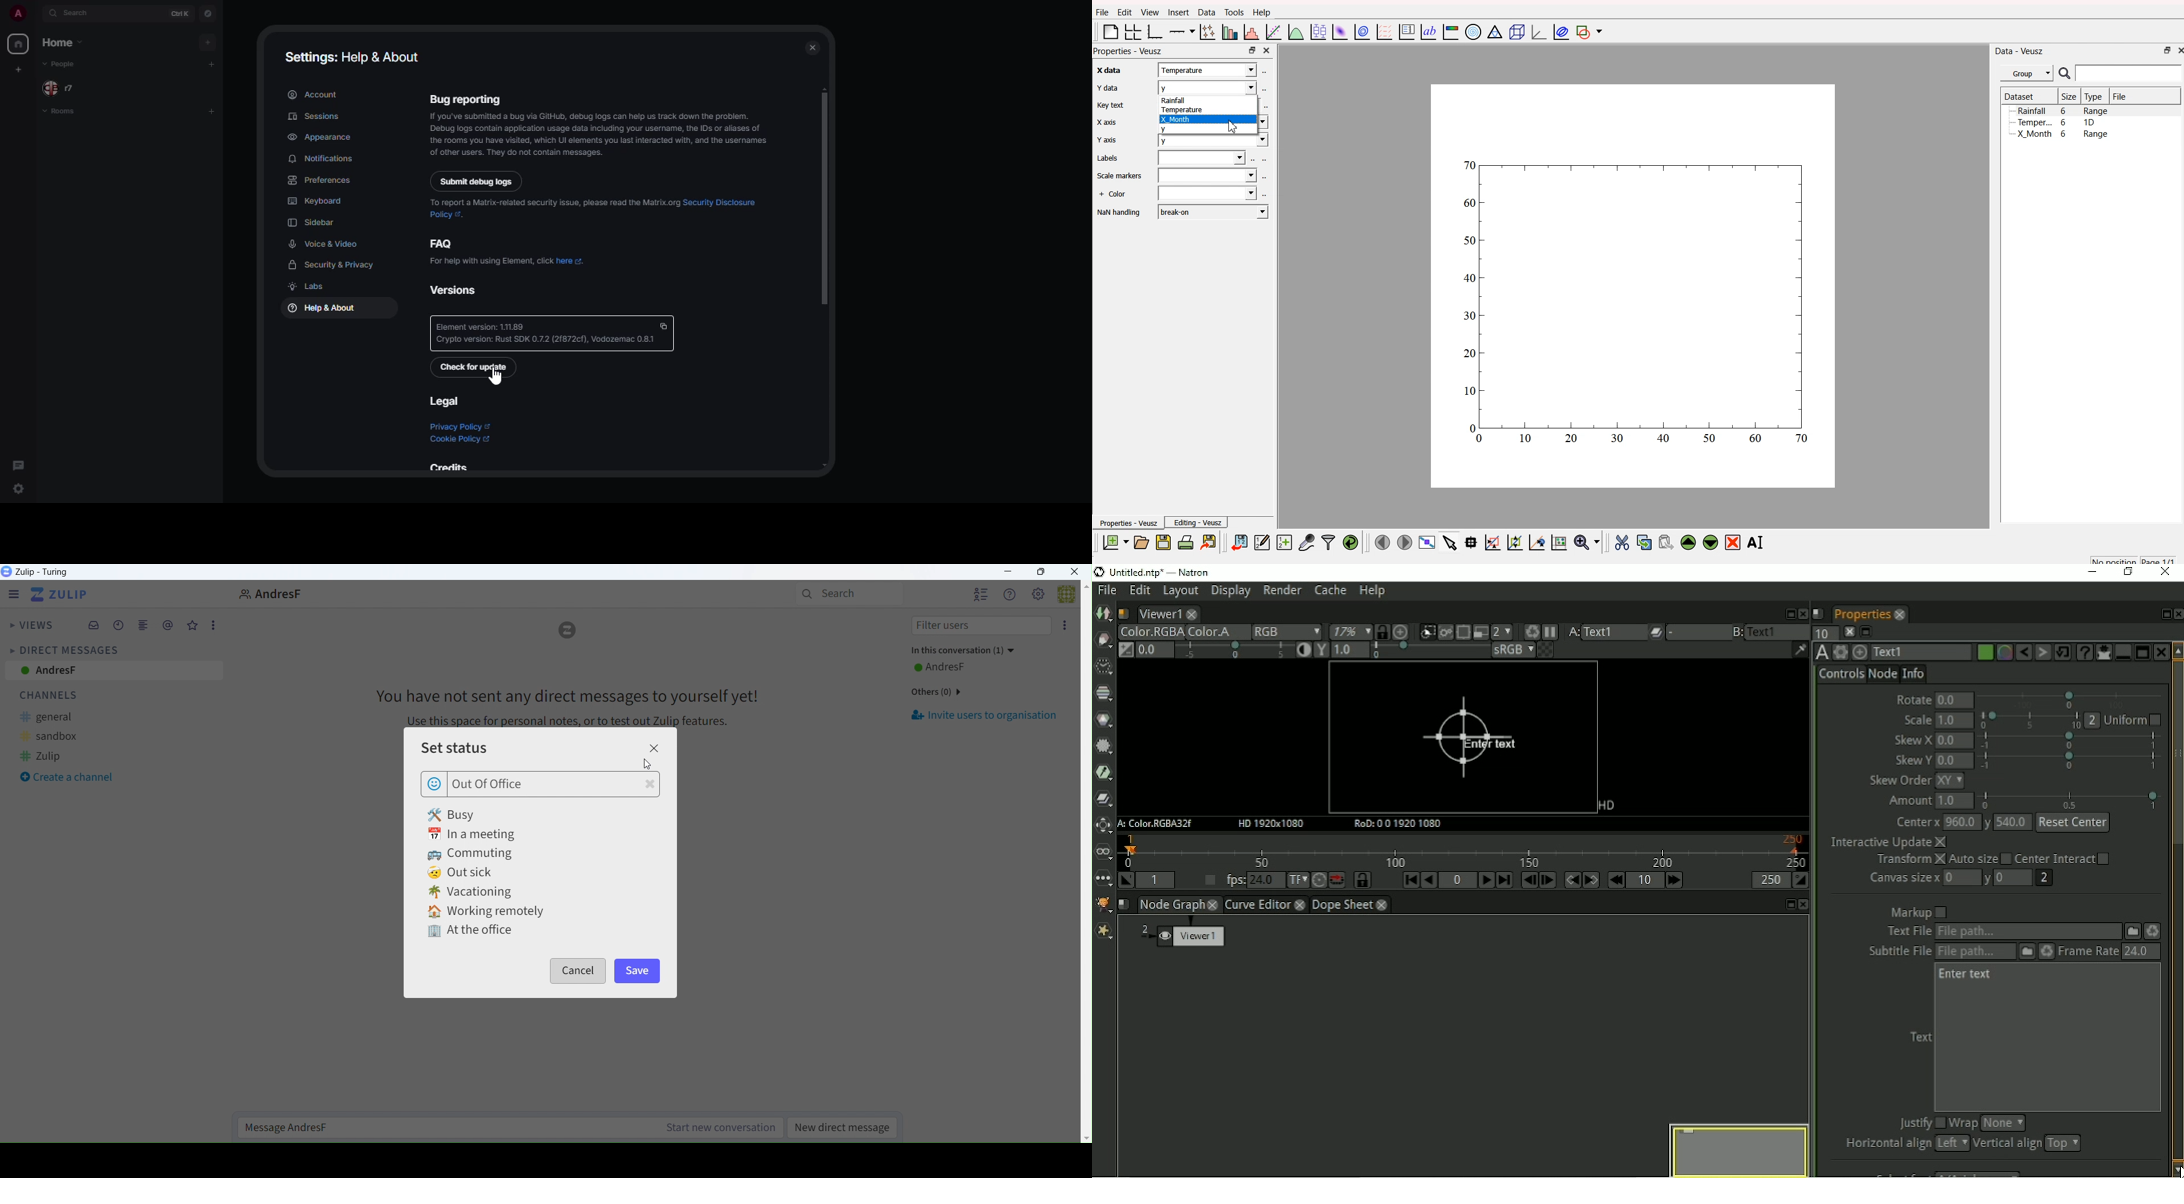 The width and height of the screenshot is (2184, 1204). Describe the element at coordinates (1399, 824) in the screenshot. I see `RoD` at that location.